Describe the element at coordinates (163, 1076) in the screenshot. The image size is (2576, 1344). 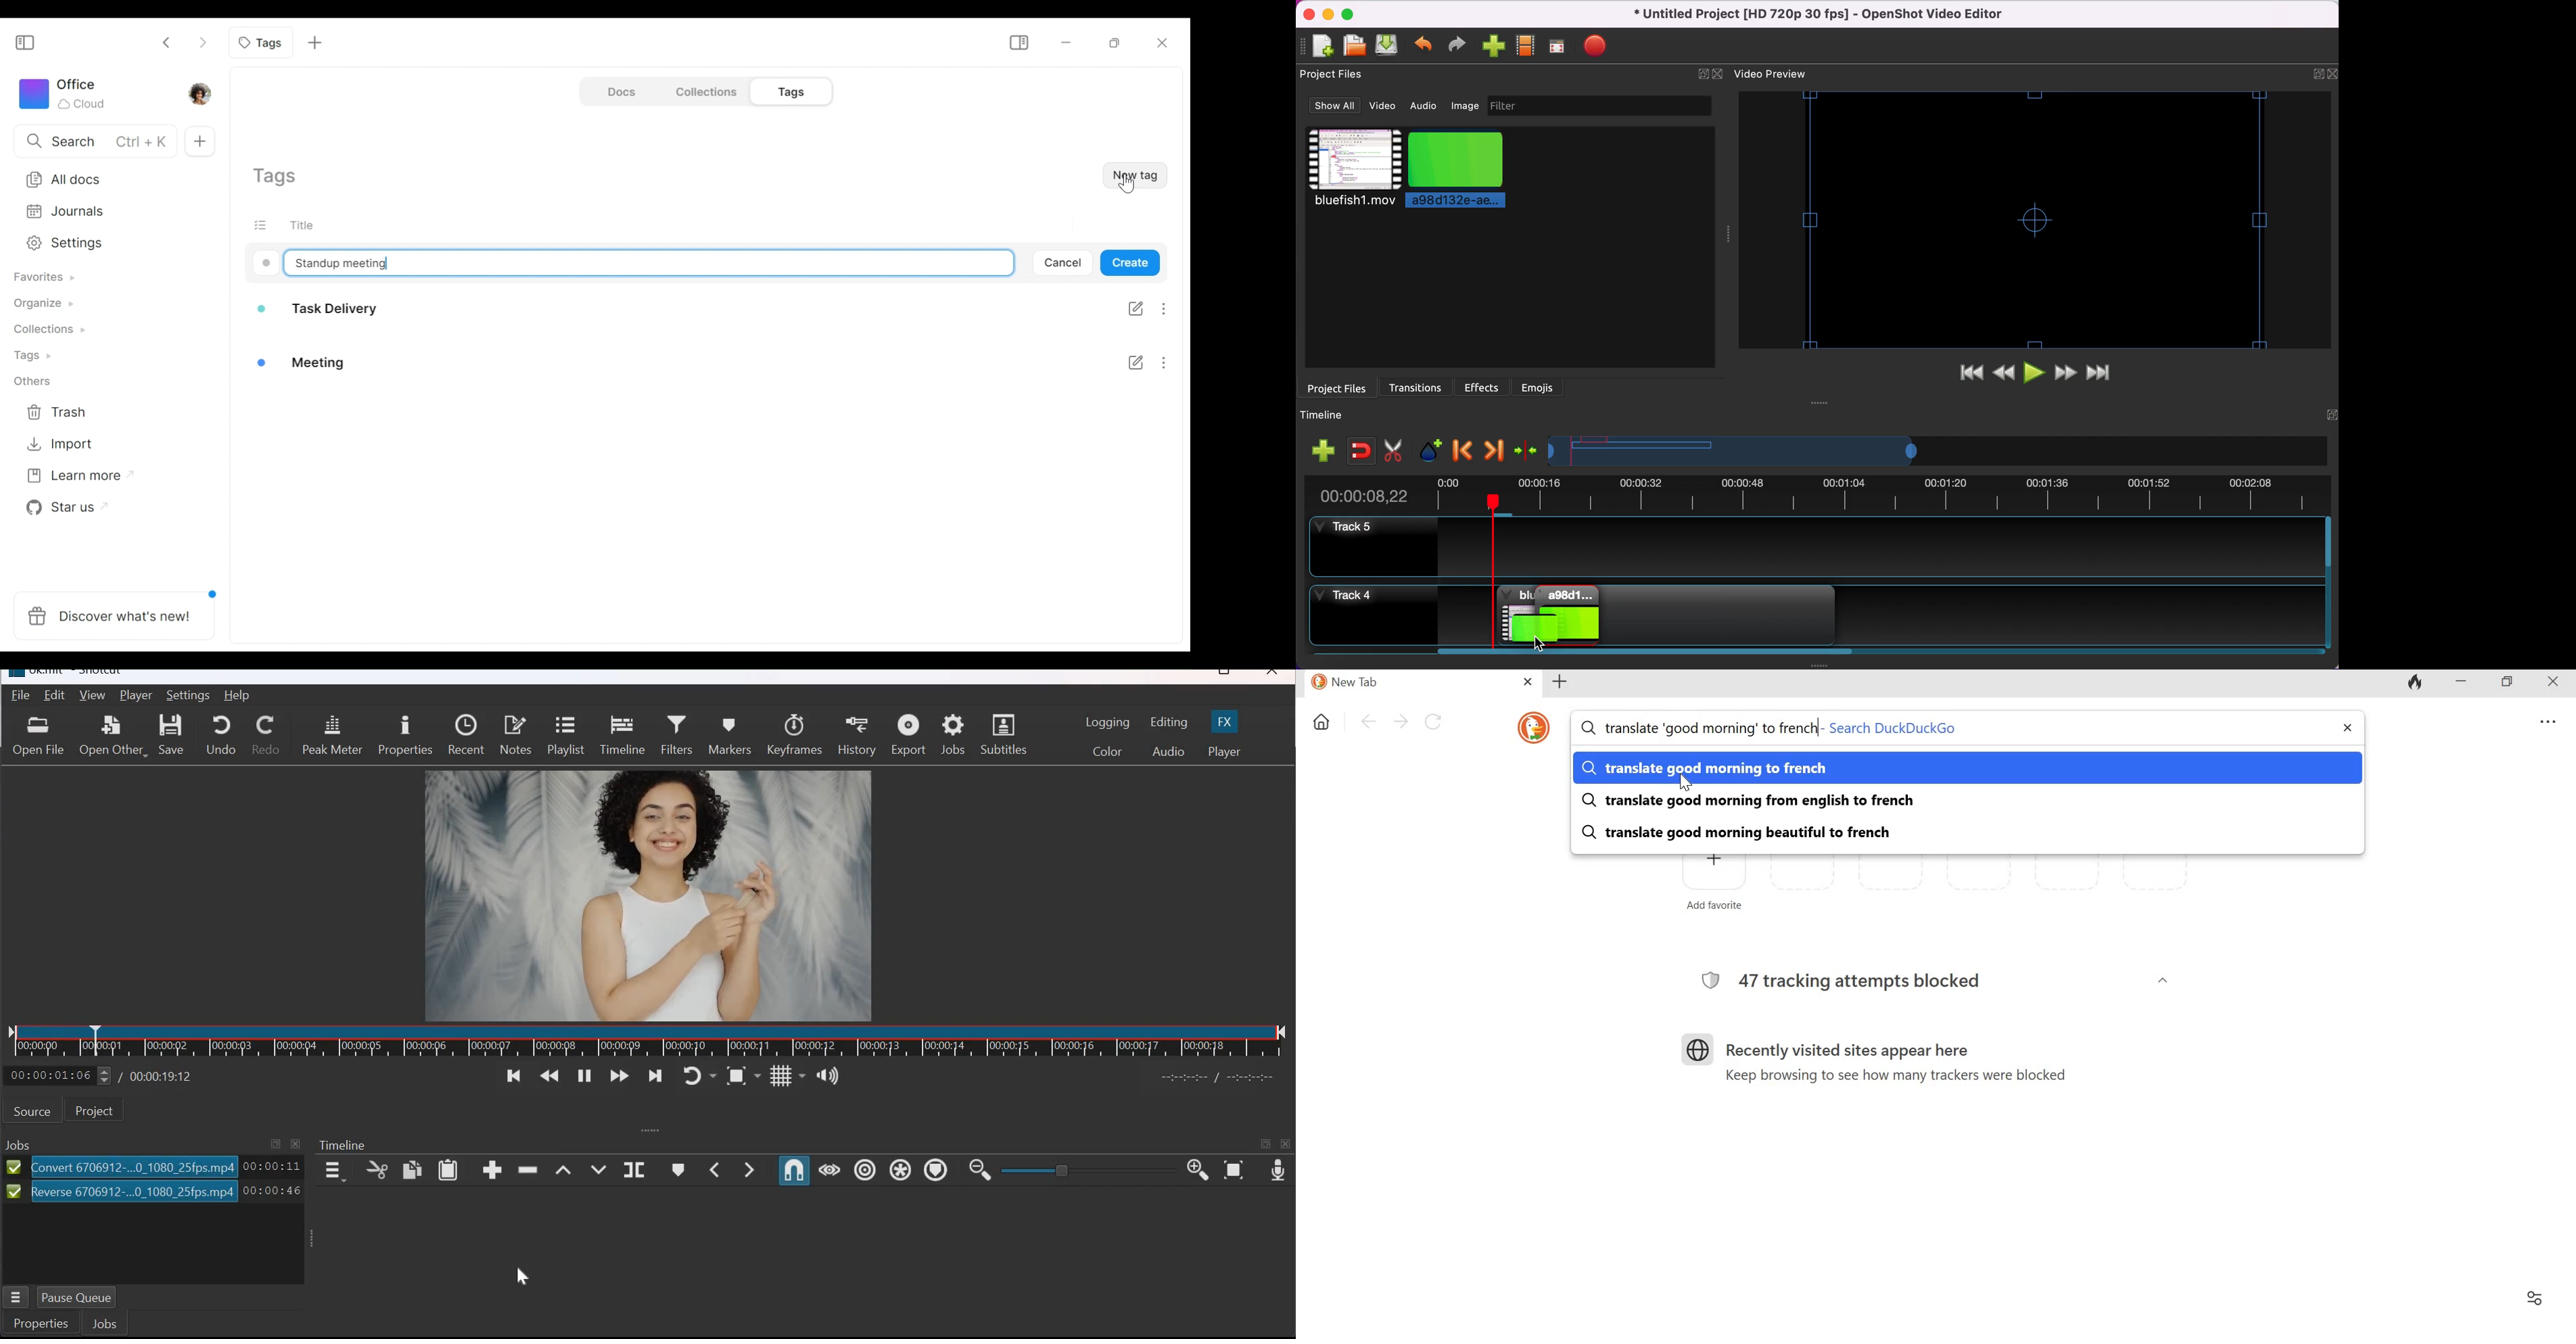
I see `Total duration` at that location.